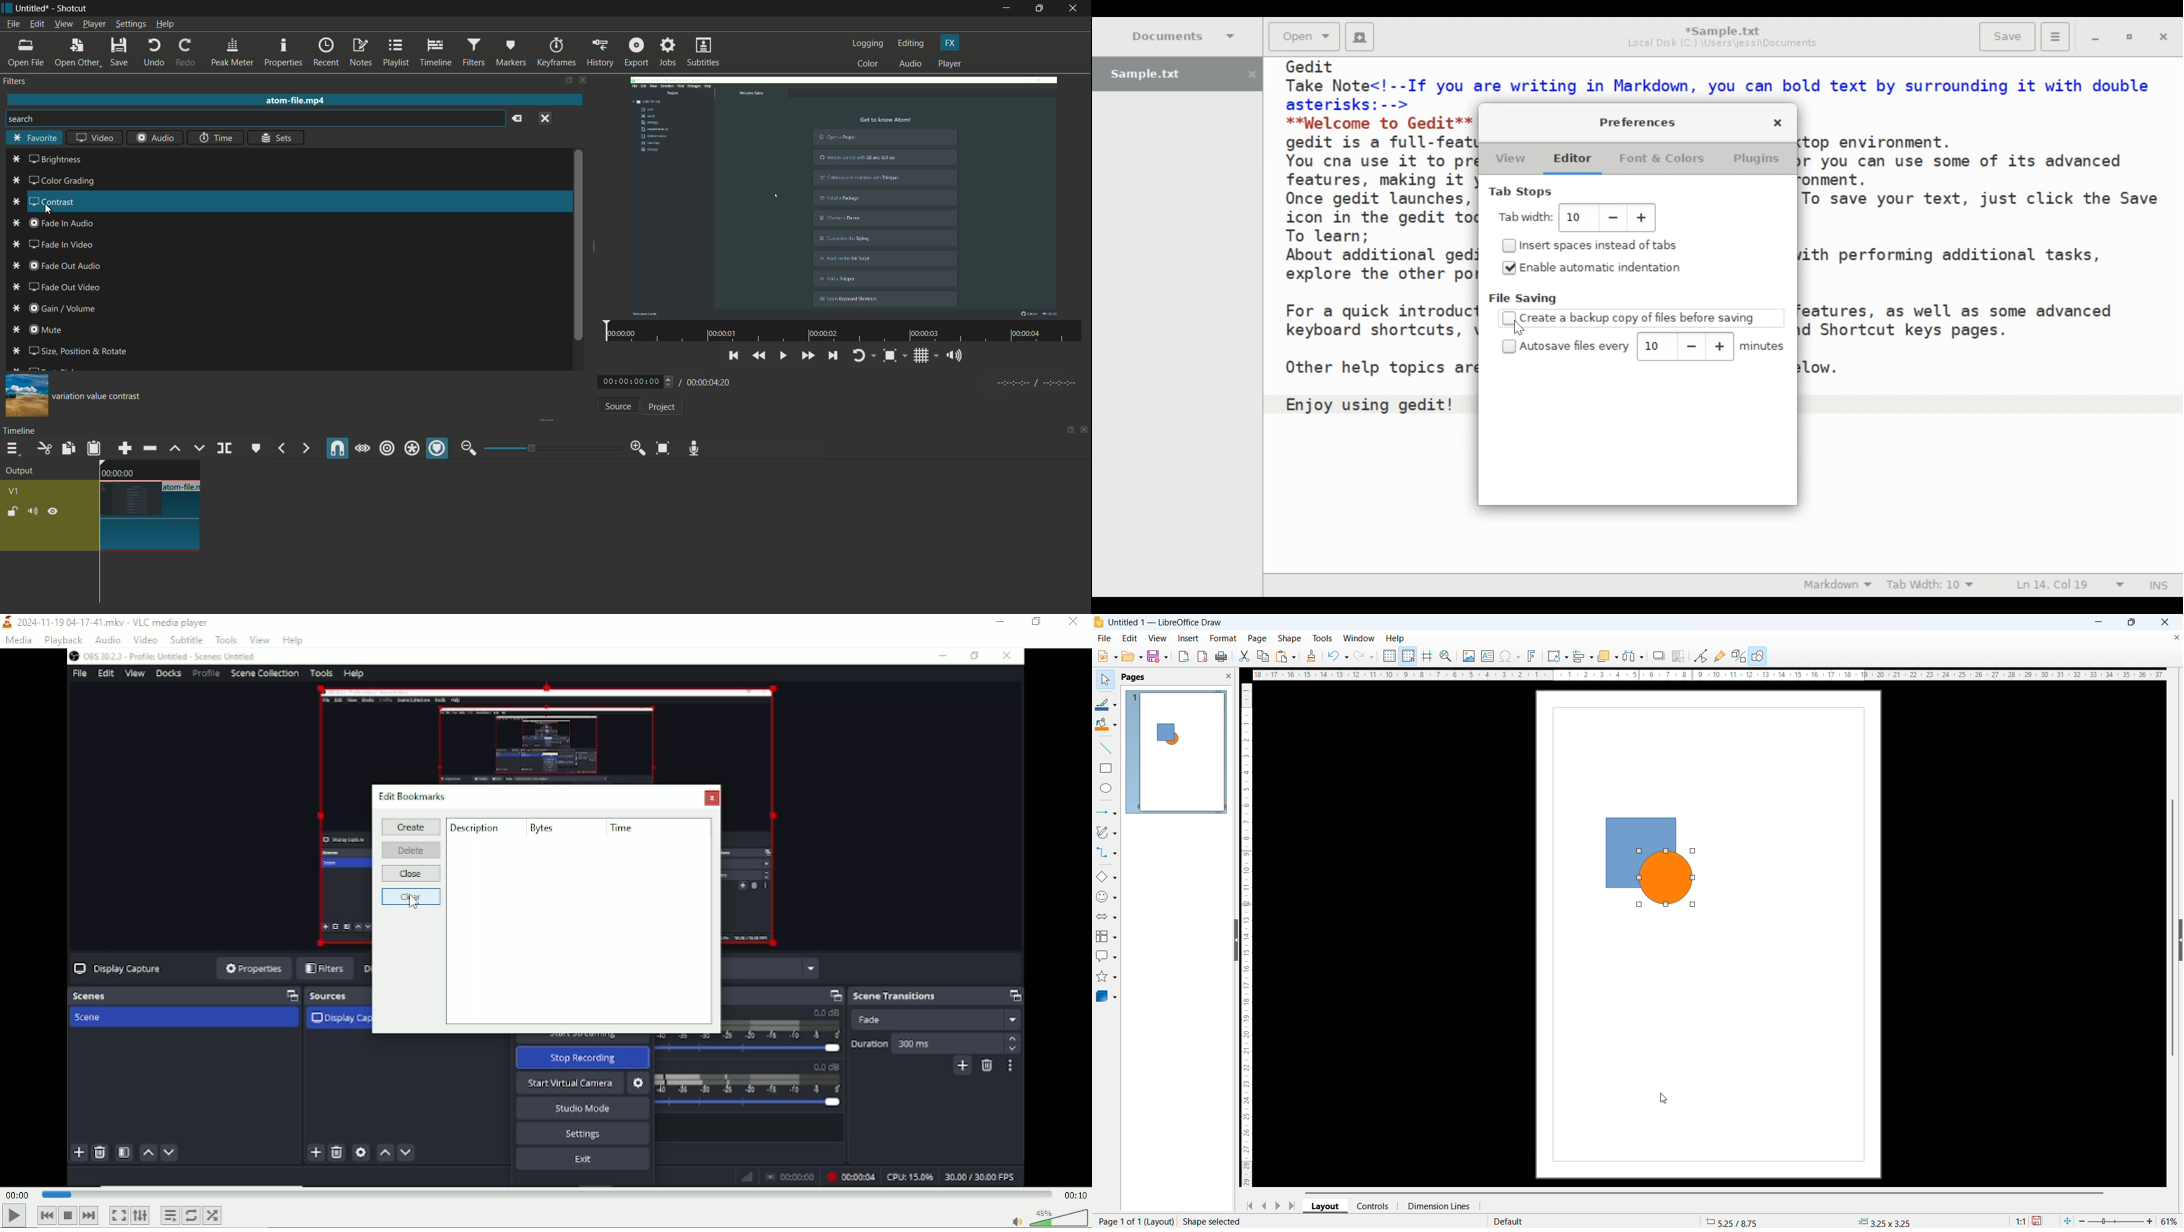 Image resolution: width=2184 pixels, height=1232 pixels. Describe the element at coordinates (1447, 656) in the screenshot. I see `zoom` at that location.